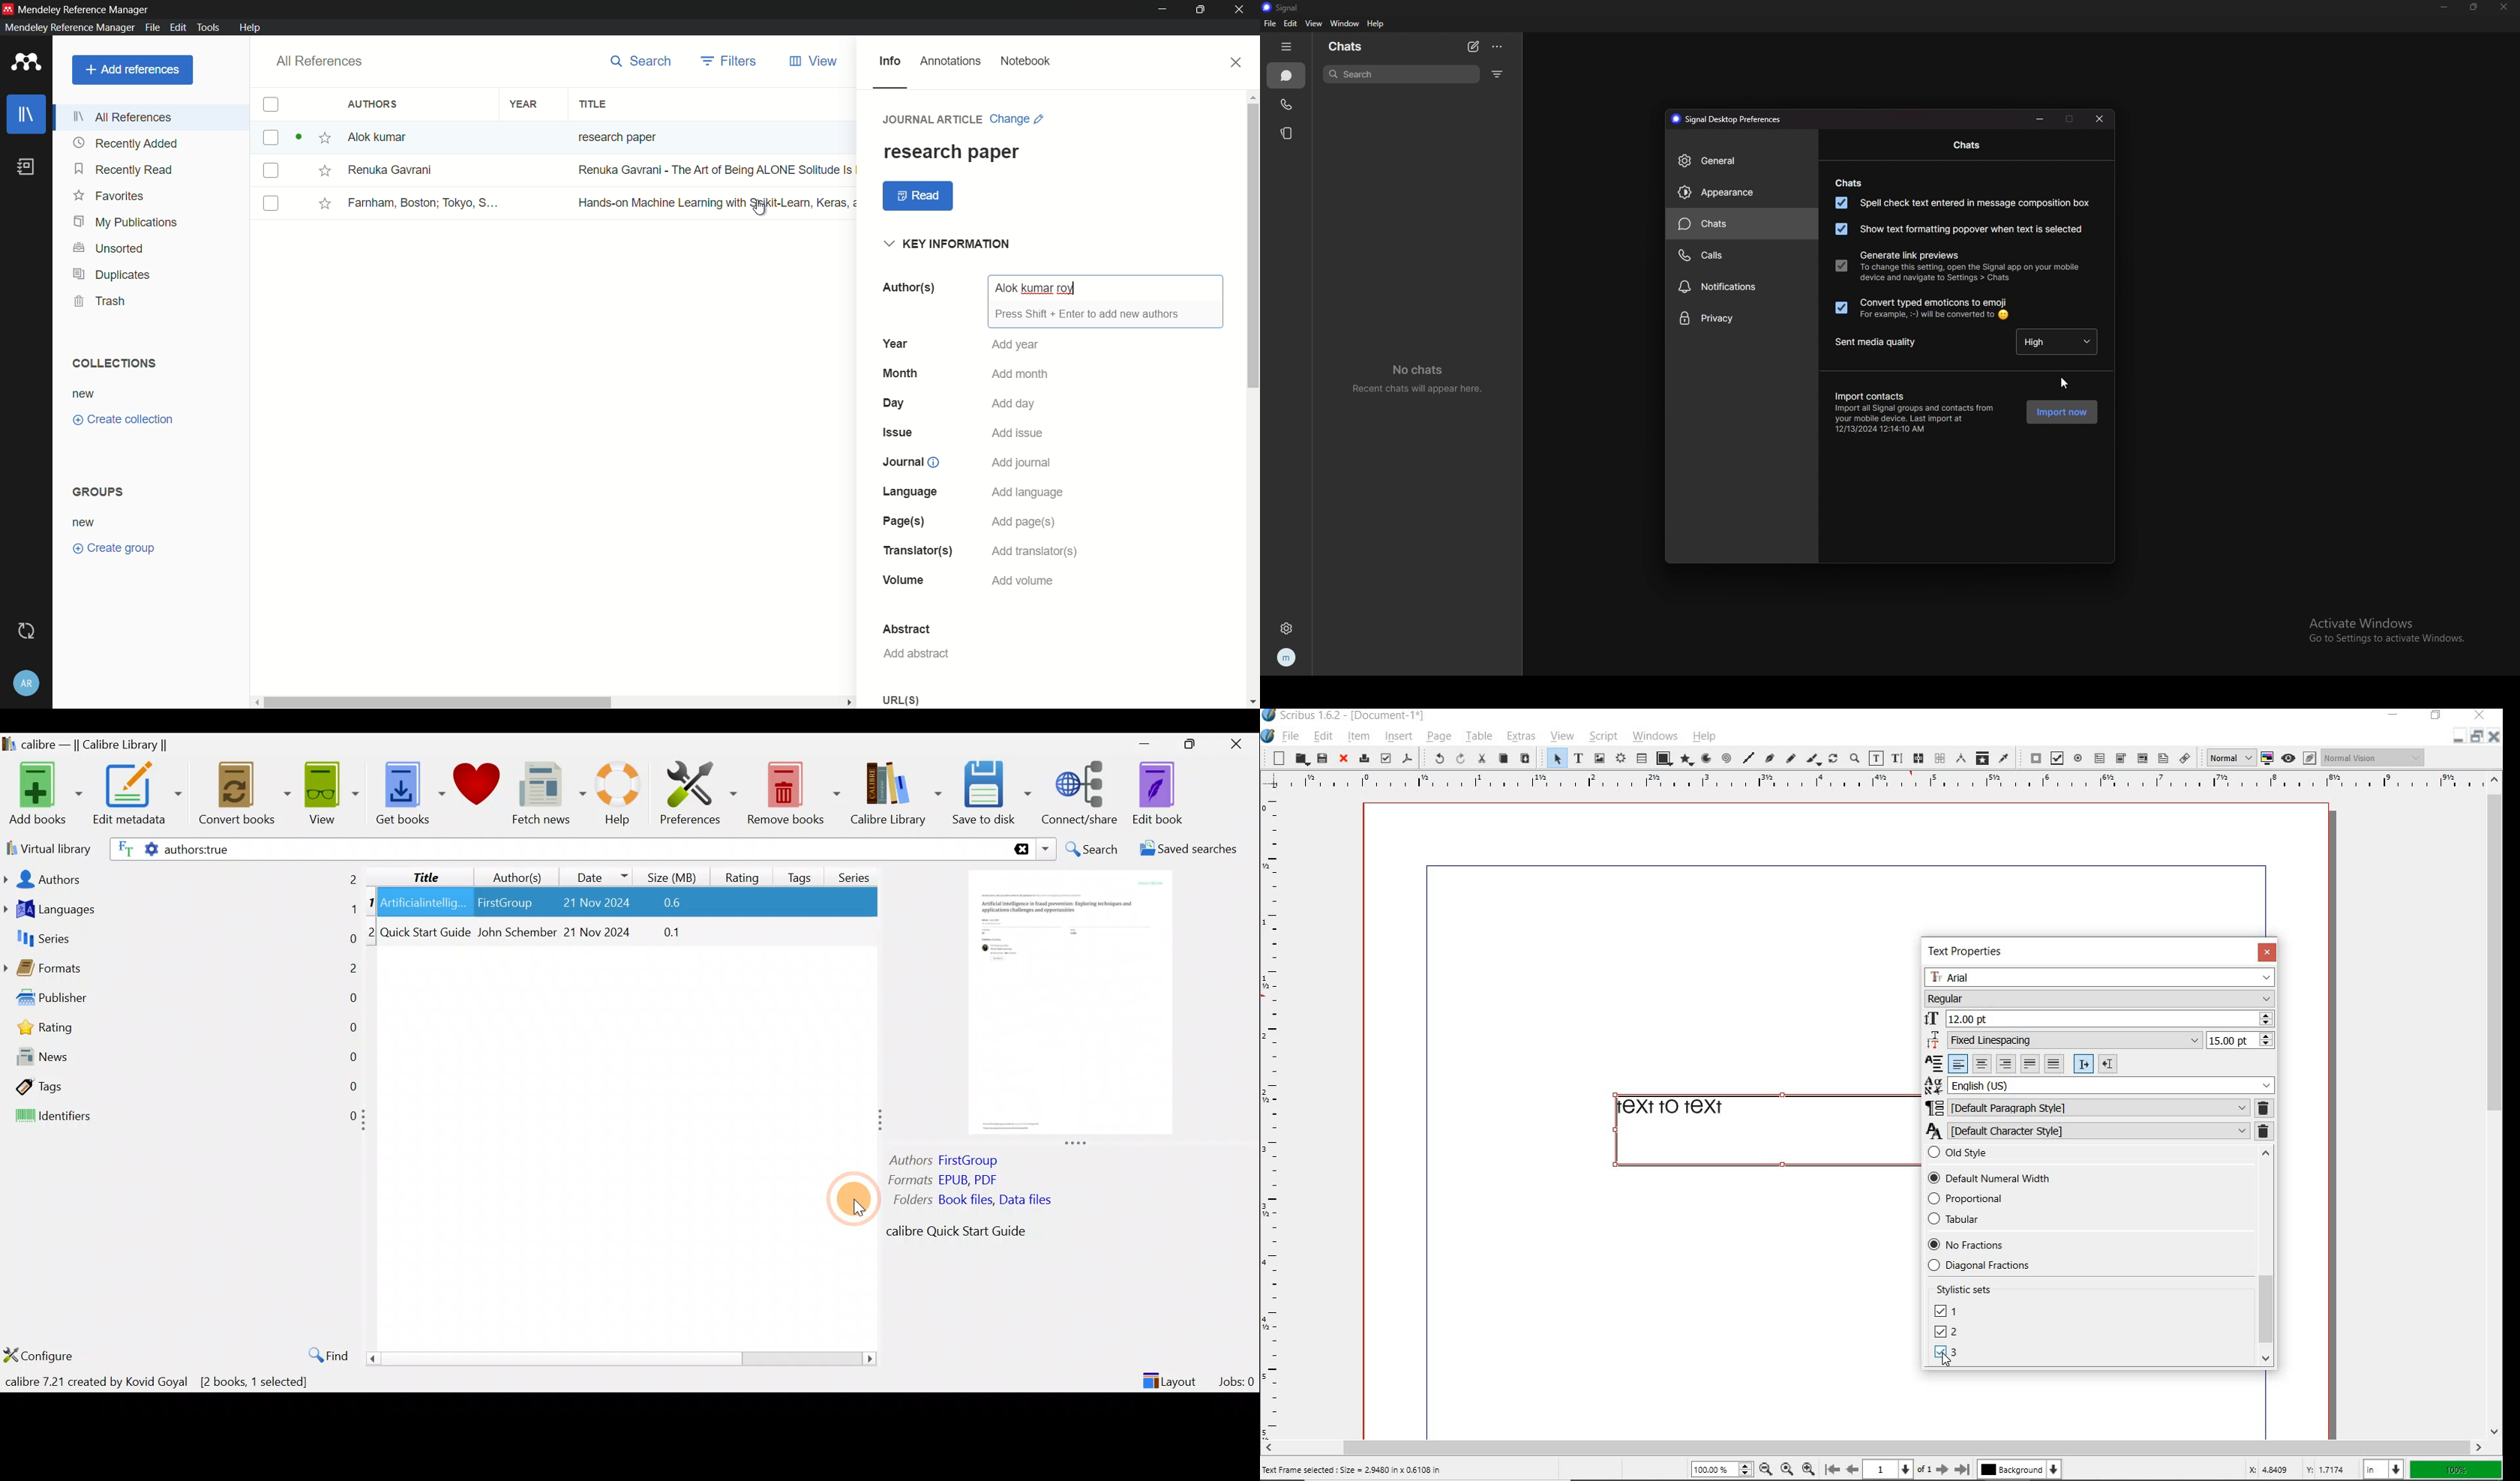  I want to click on Folder: Book files, Data Files, so click(969, 1199).